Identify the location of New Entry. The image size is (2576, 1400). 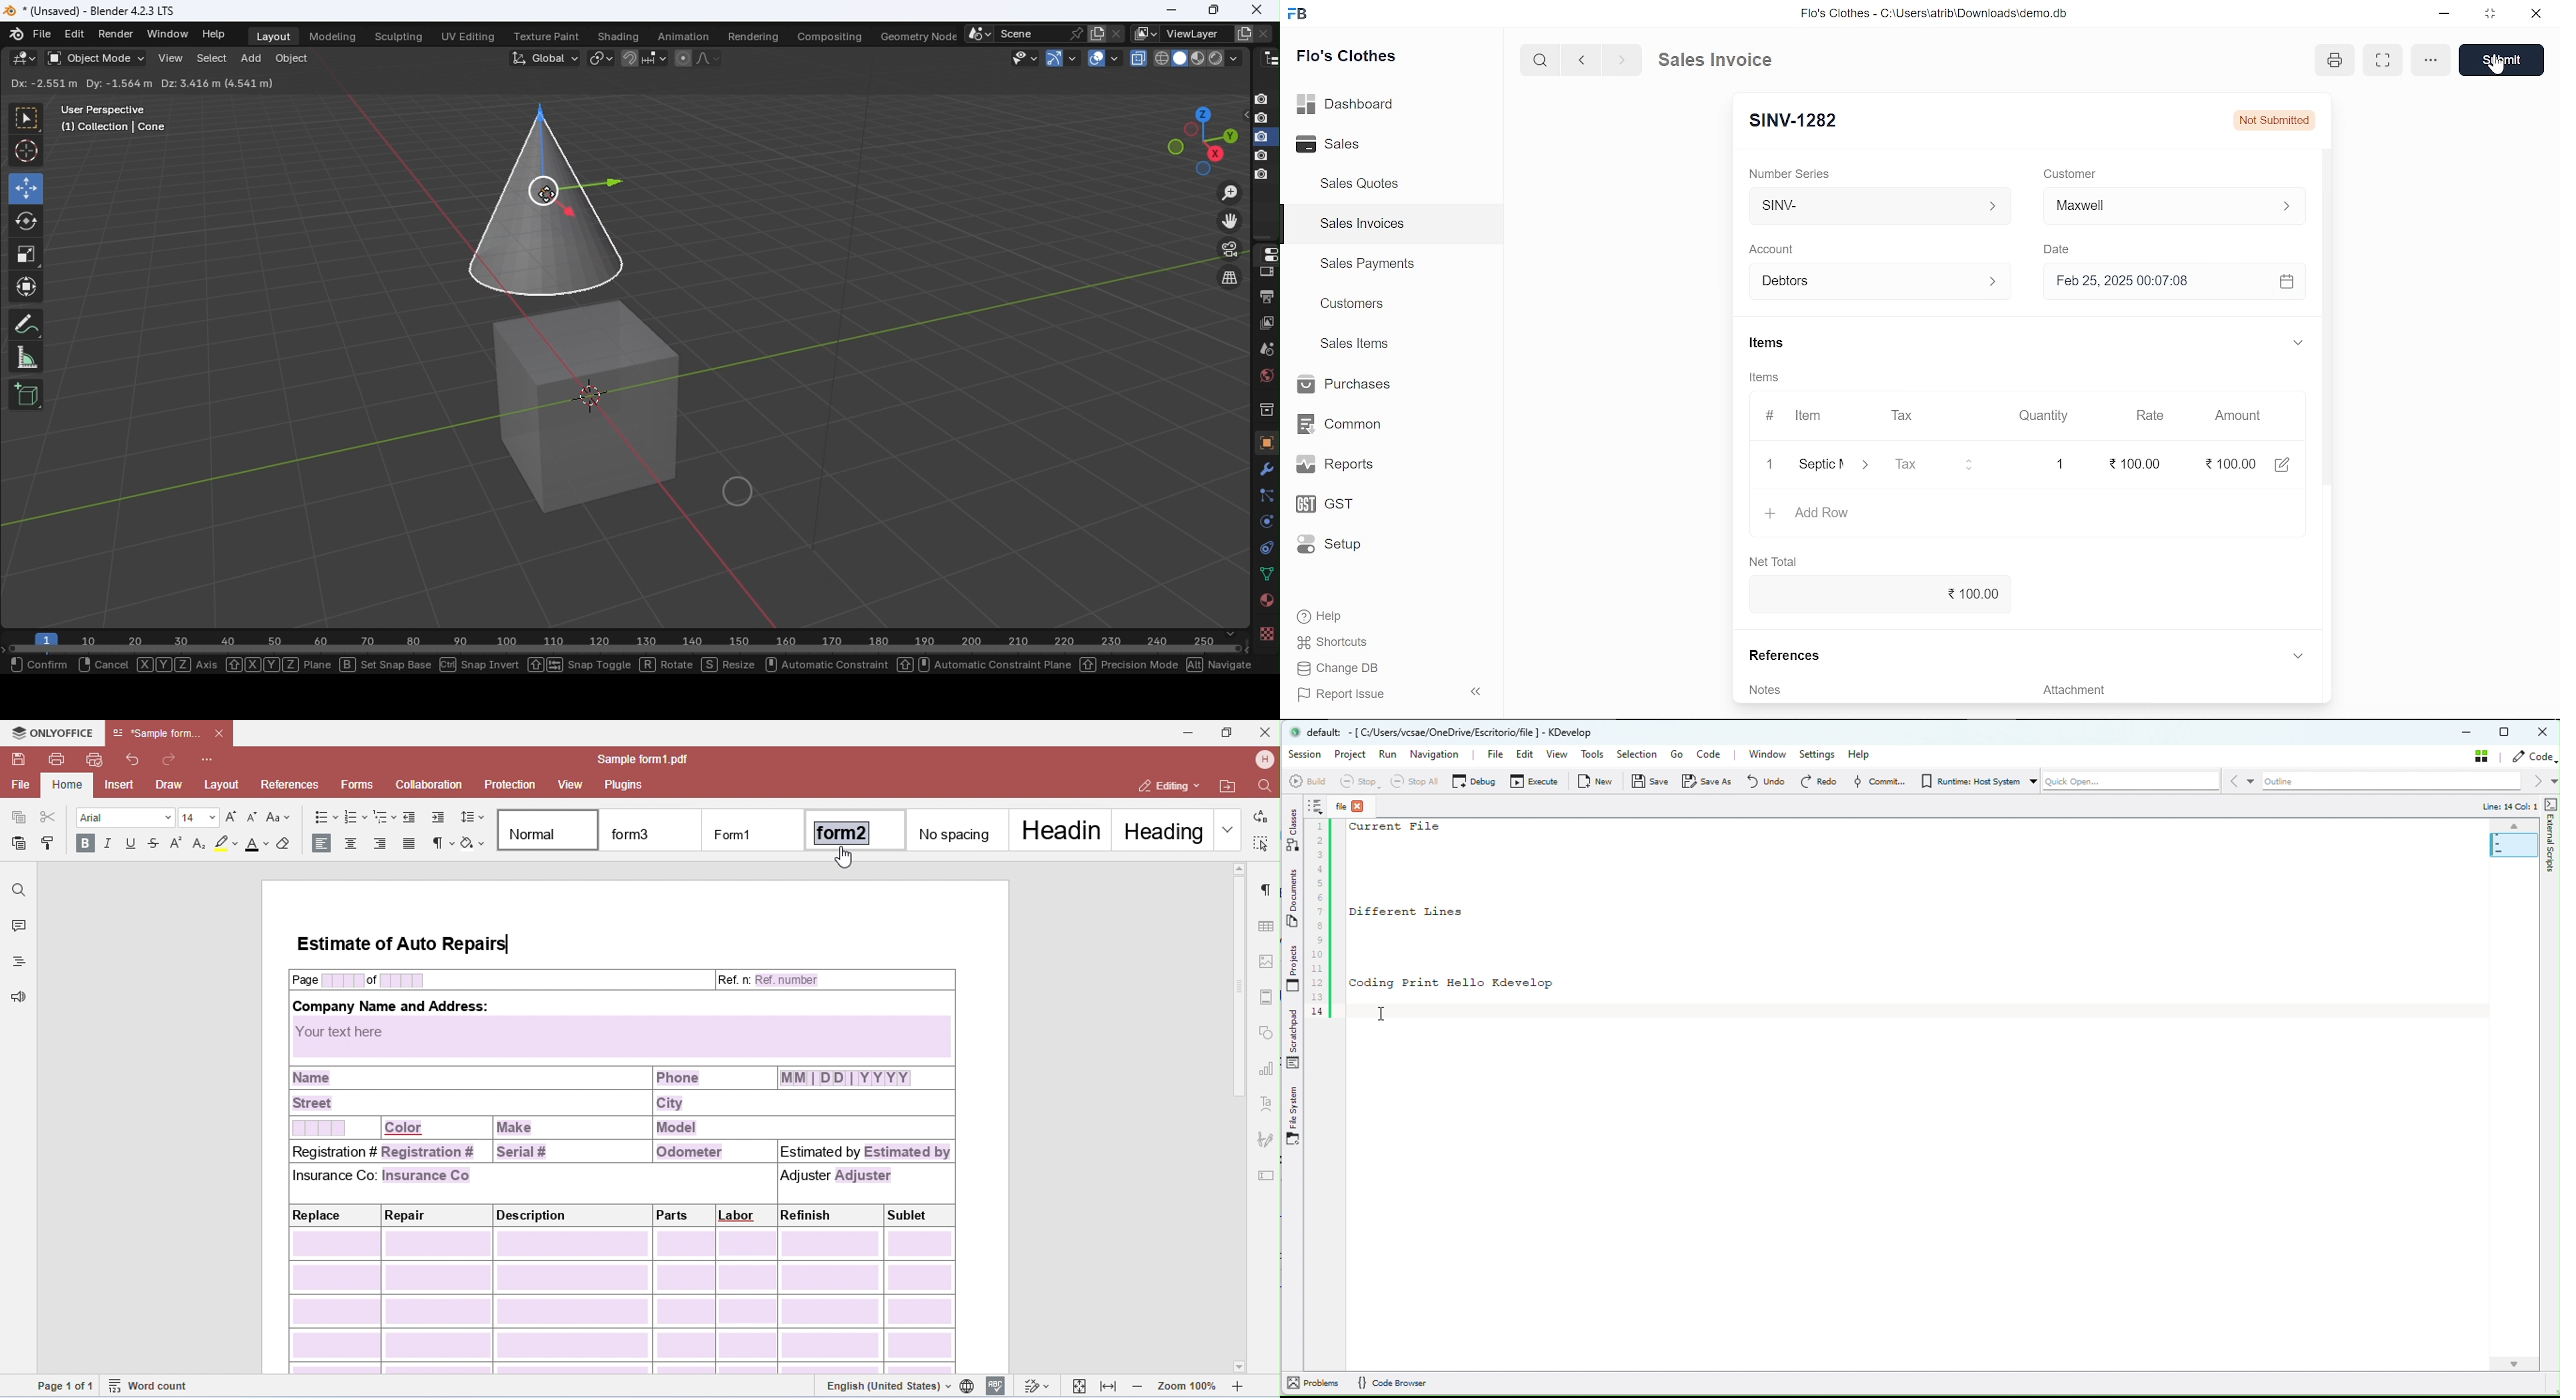
(1795, 122).